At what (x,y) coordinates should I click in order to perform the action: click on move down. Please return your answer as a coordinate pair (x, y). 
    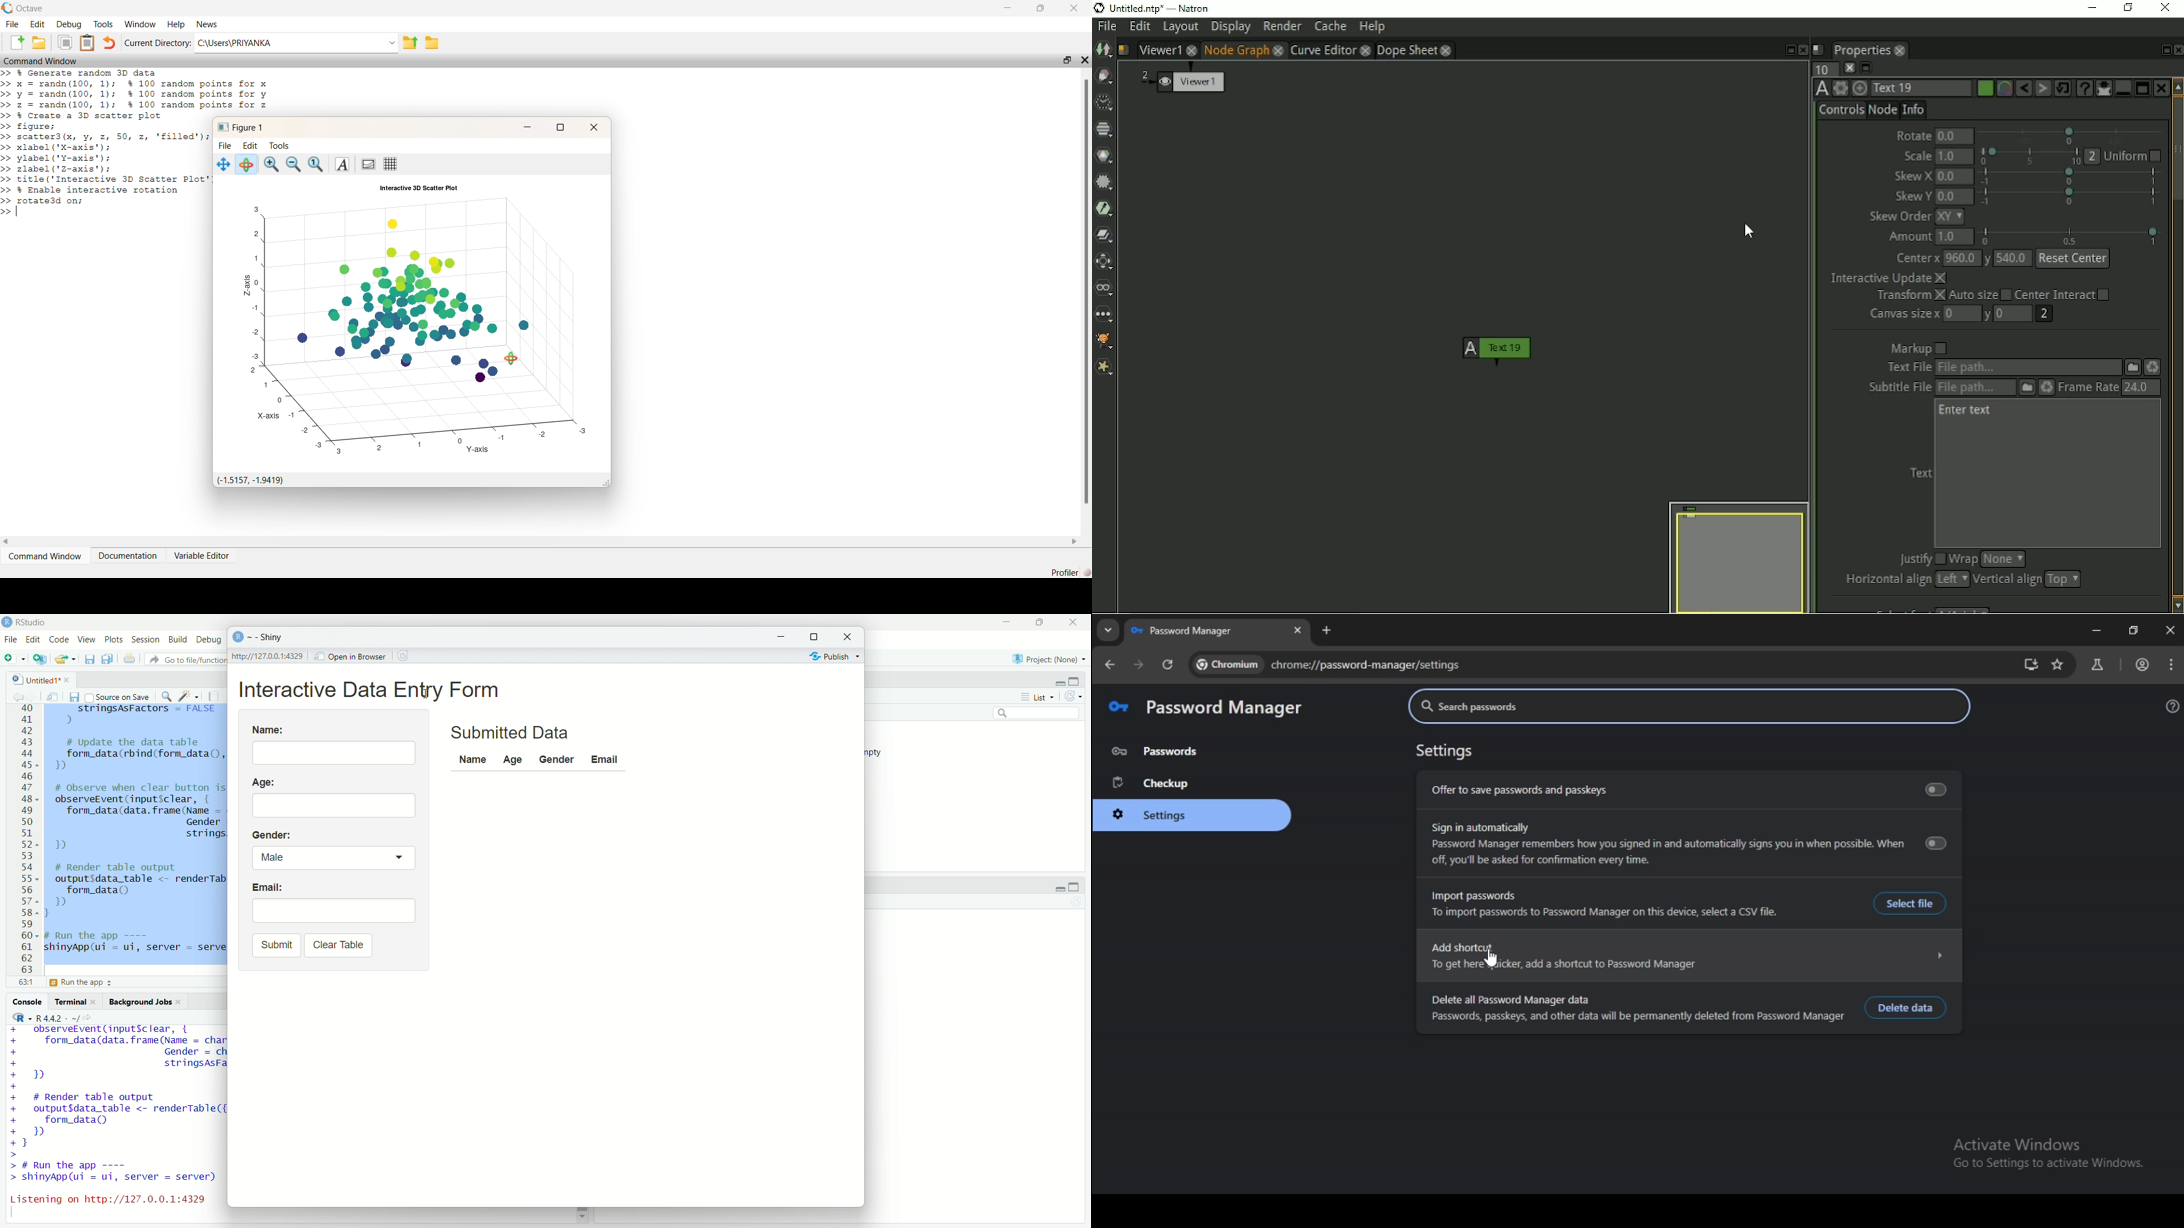
    Looking at the image, I should click on (582, 1217).